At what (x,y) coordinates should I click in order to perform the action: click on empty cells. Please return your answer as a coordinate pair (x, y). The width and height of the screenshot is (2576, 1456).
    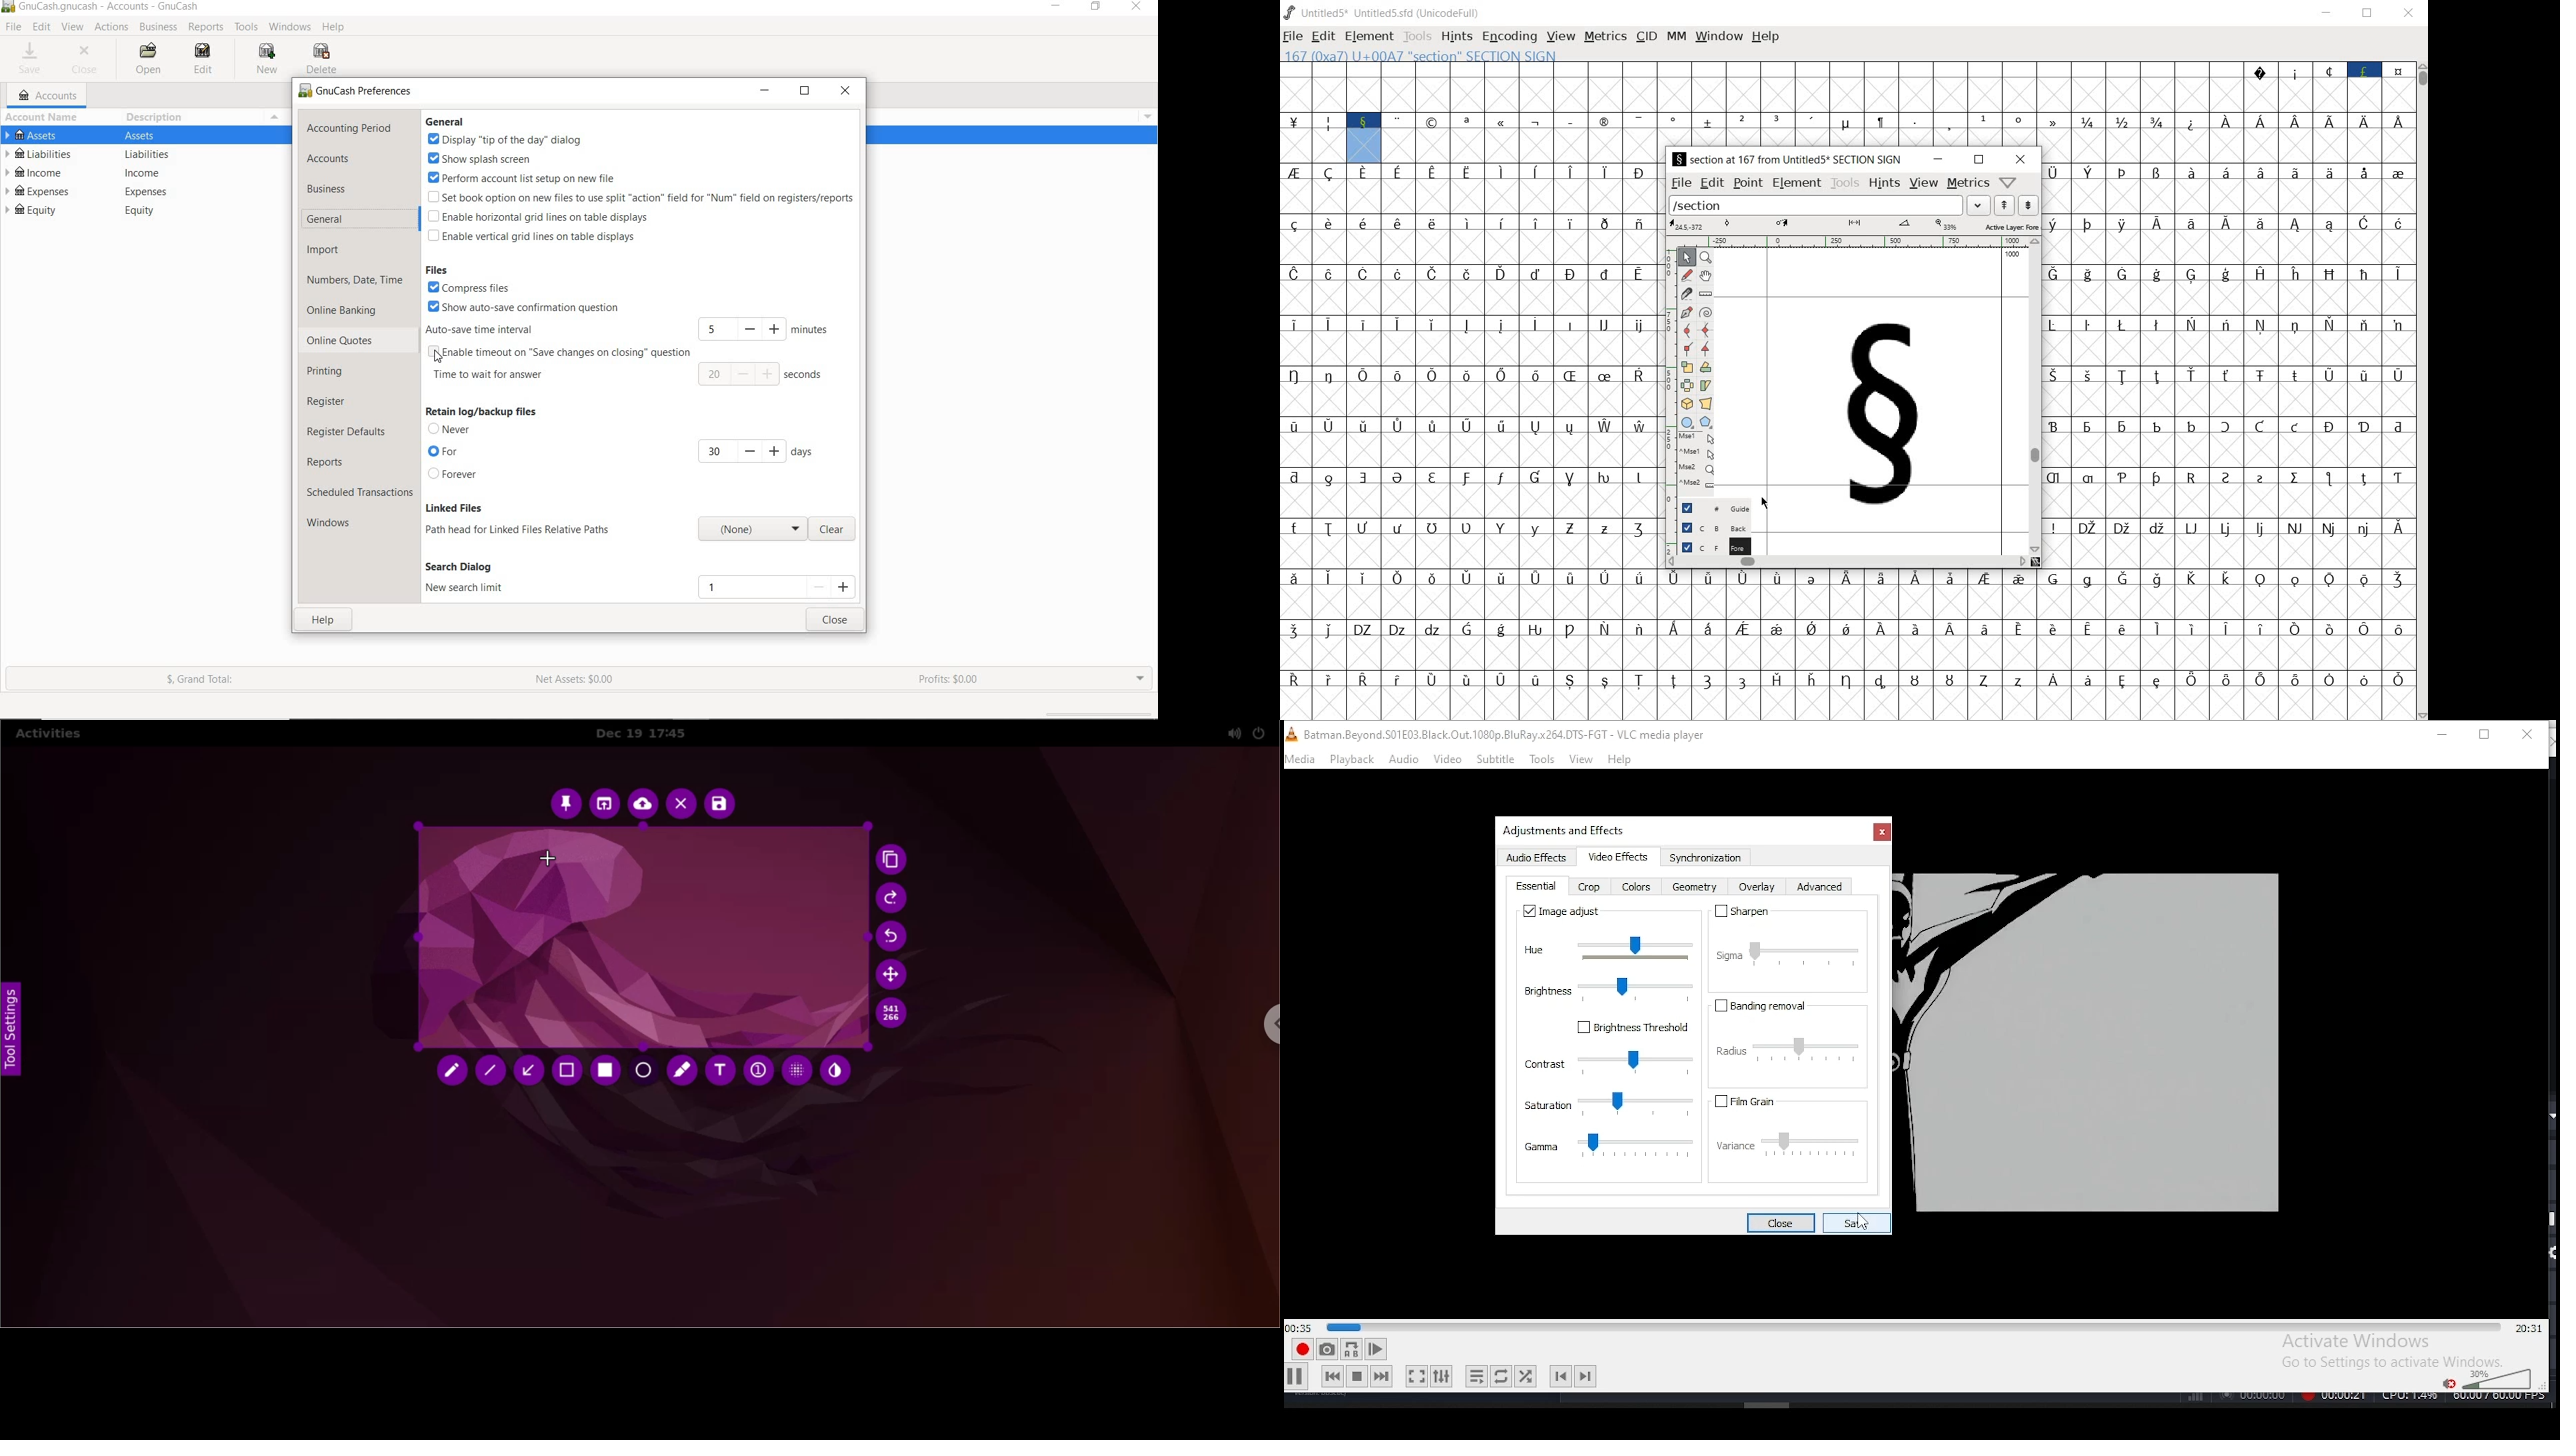
    Looking at the image, I should click on (1470, 400).